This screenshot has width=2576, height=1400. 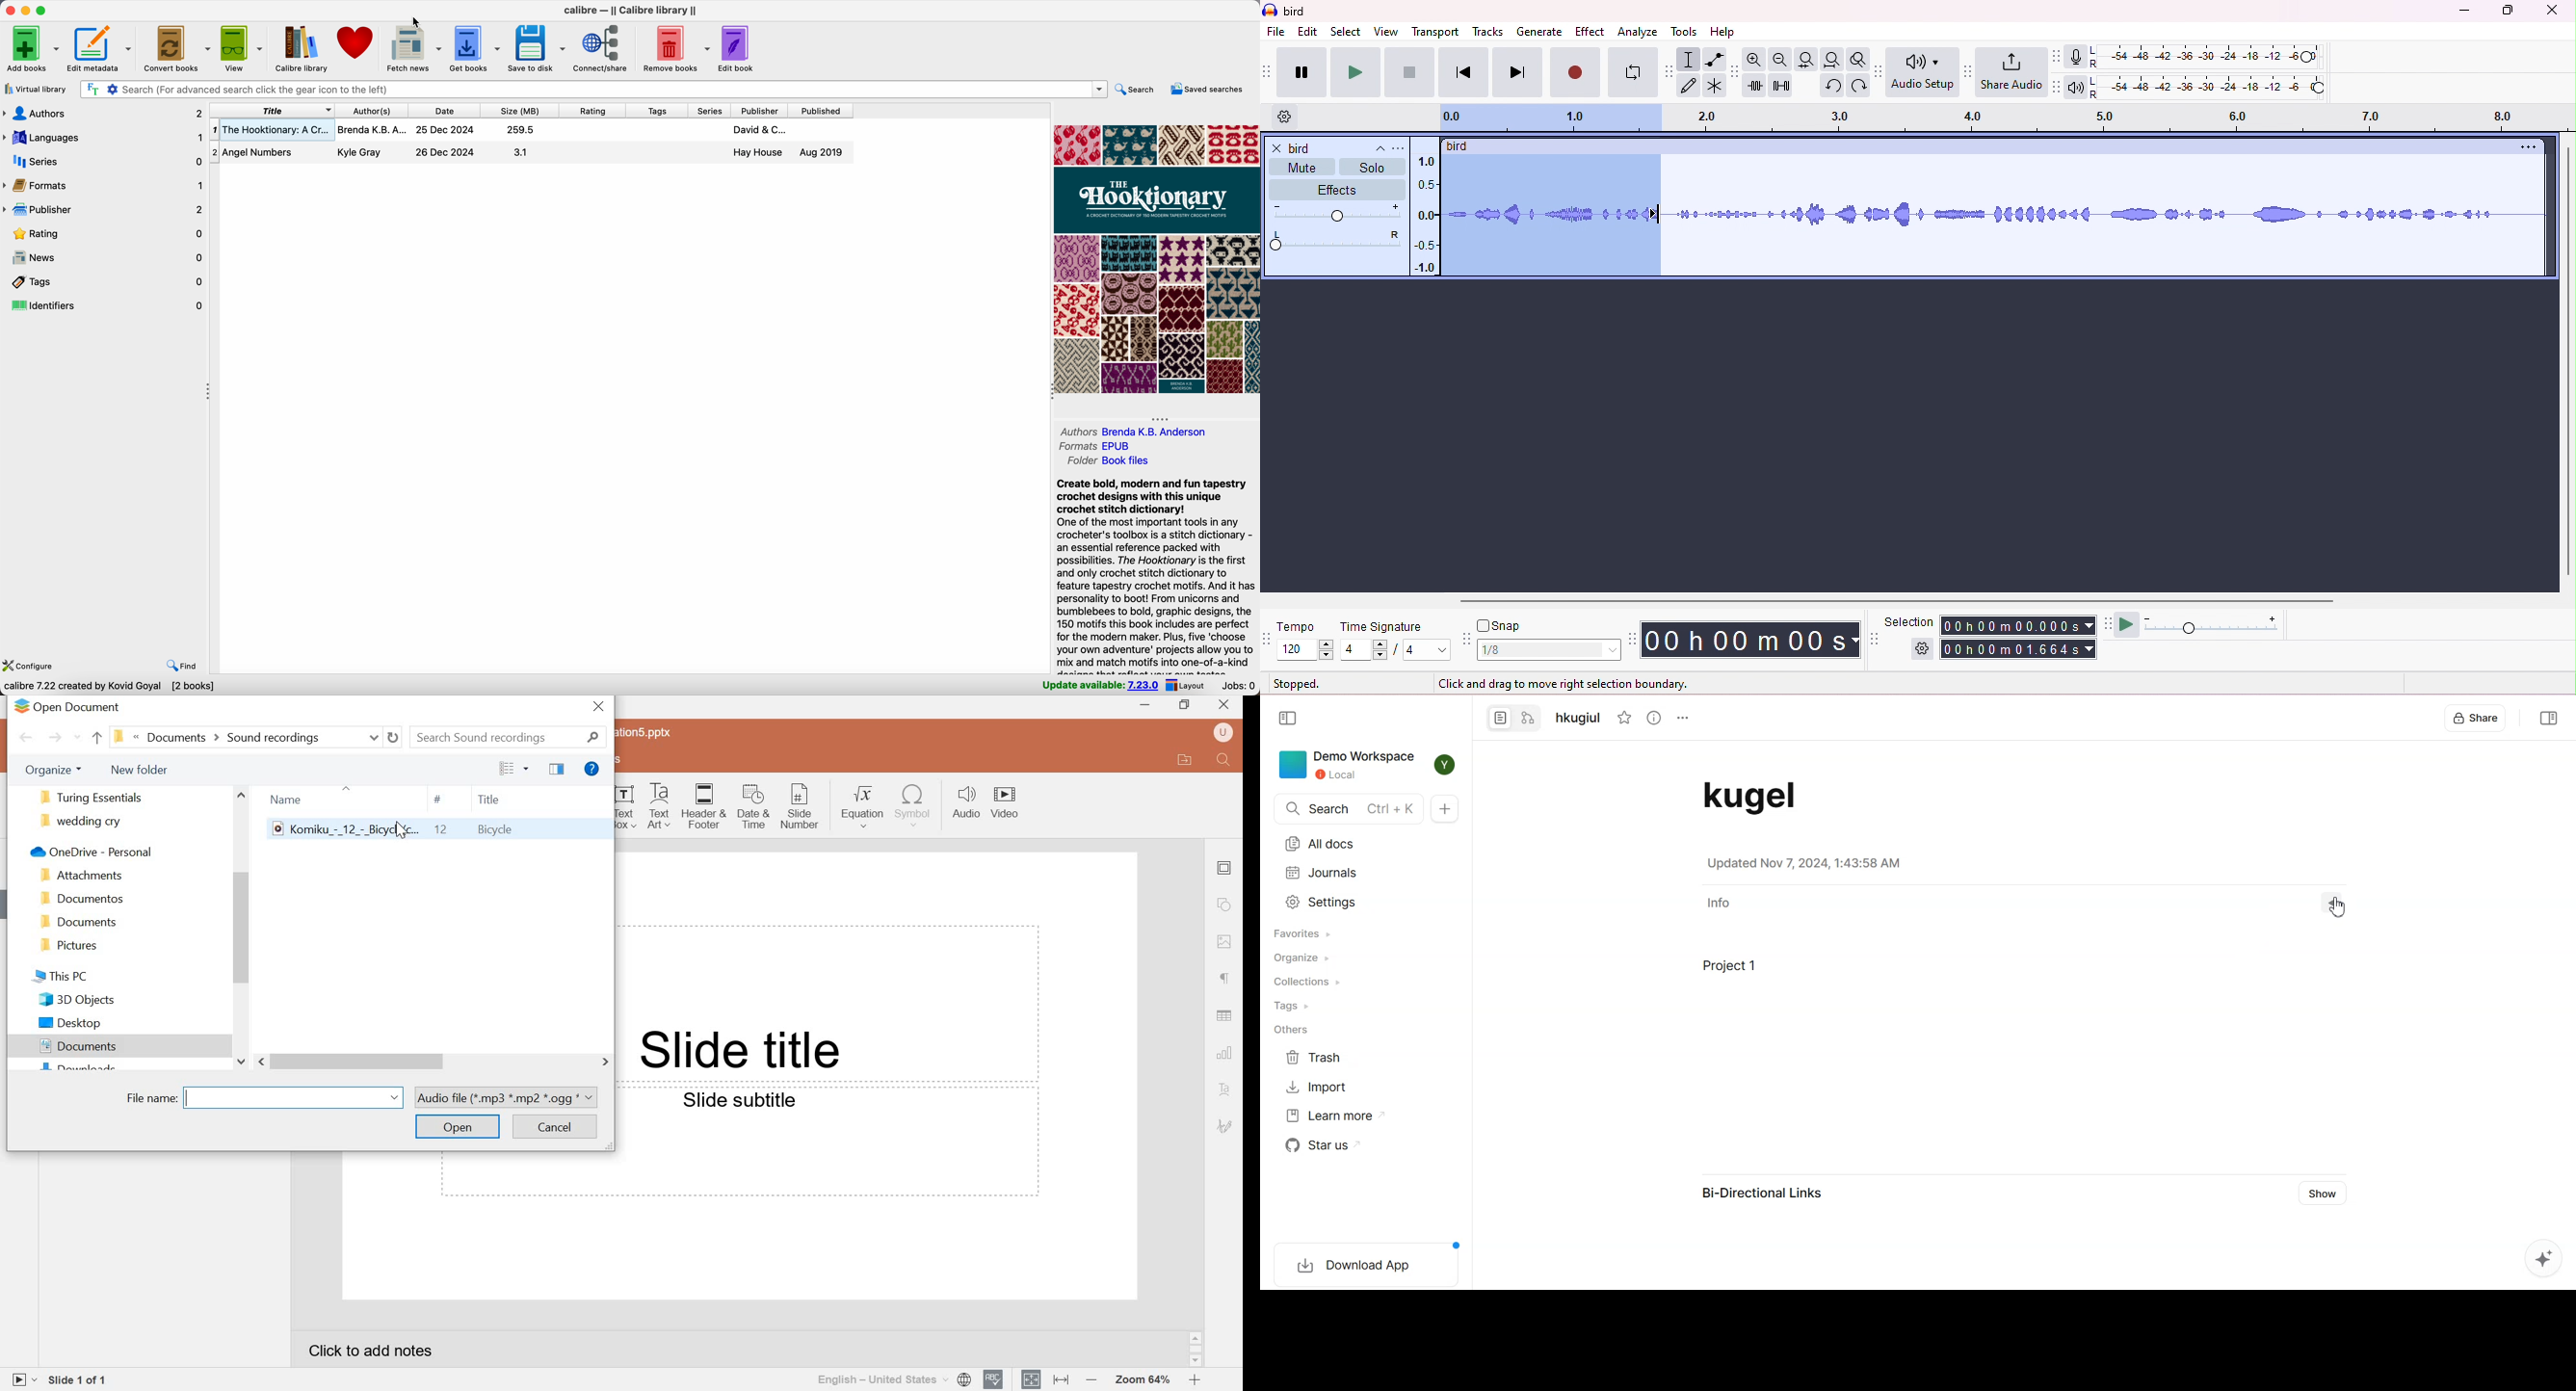 What do you see at coordinates (629, 808) in the screenshot?
I see `Text Art` at bounding box center [629, 808].